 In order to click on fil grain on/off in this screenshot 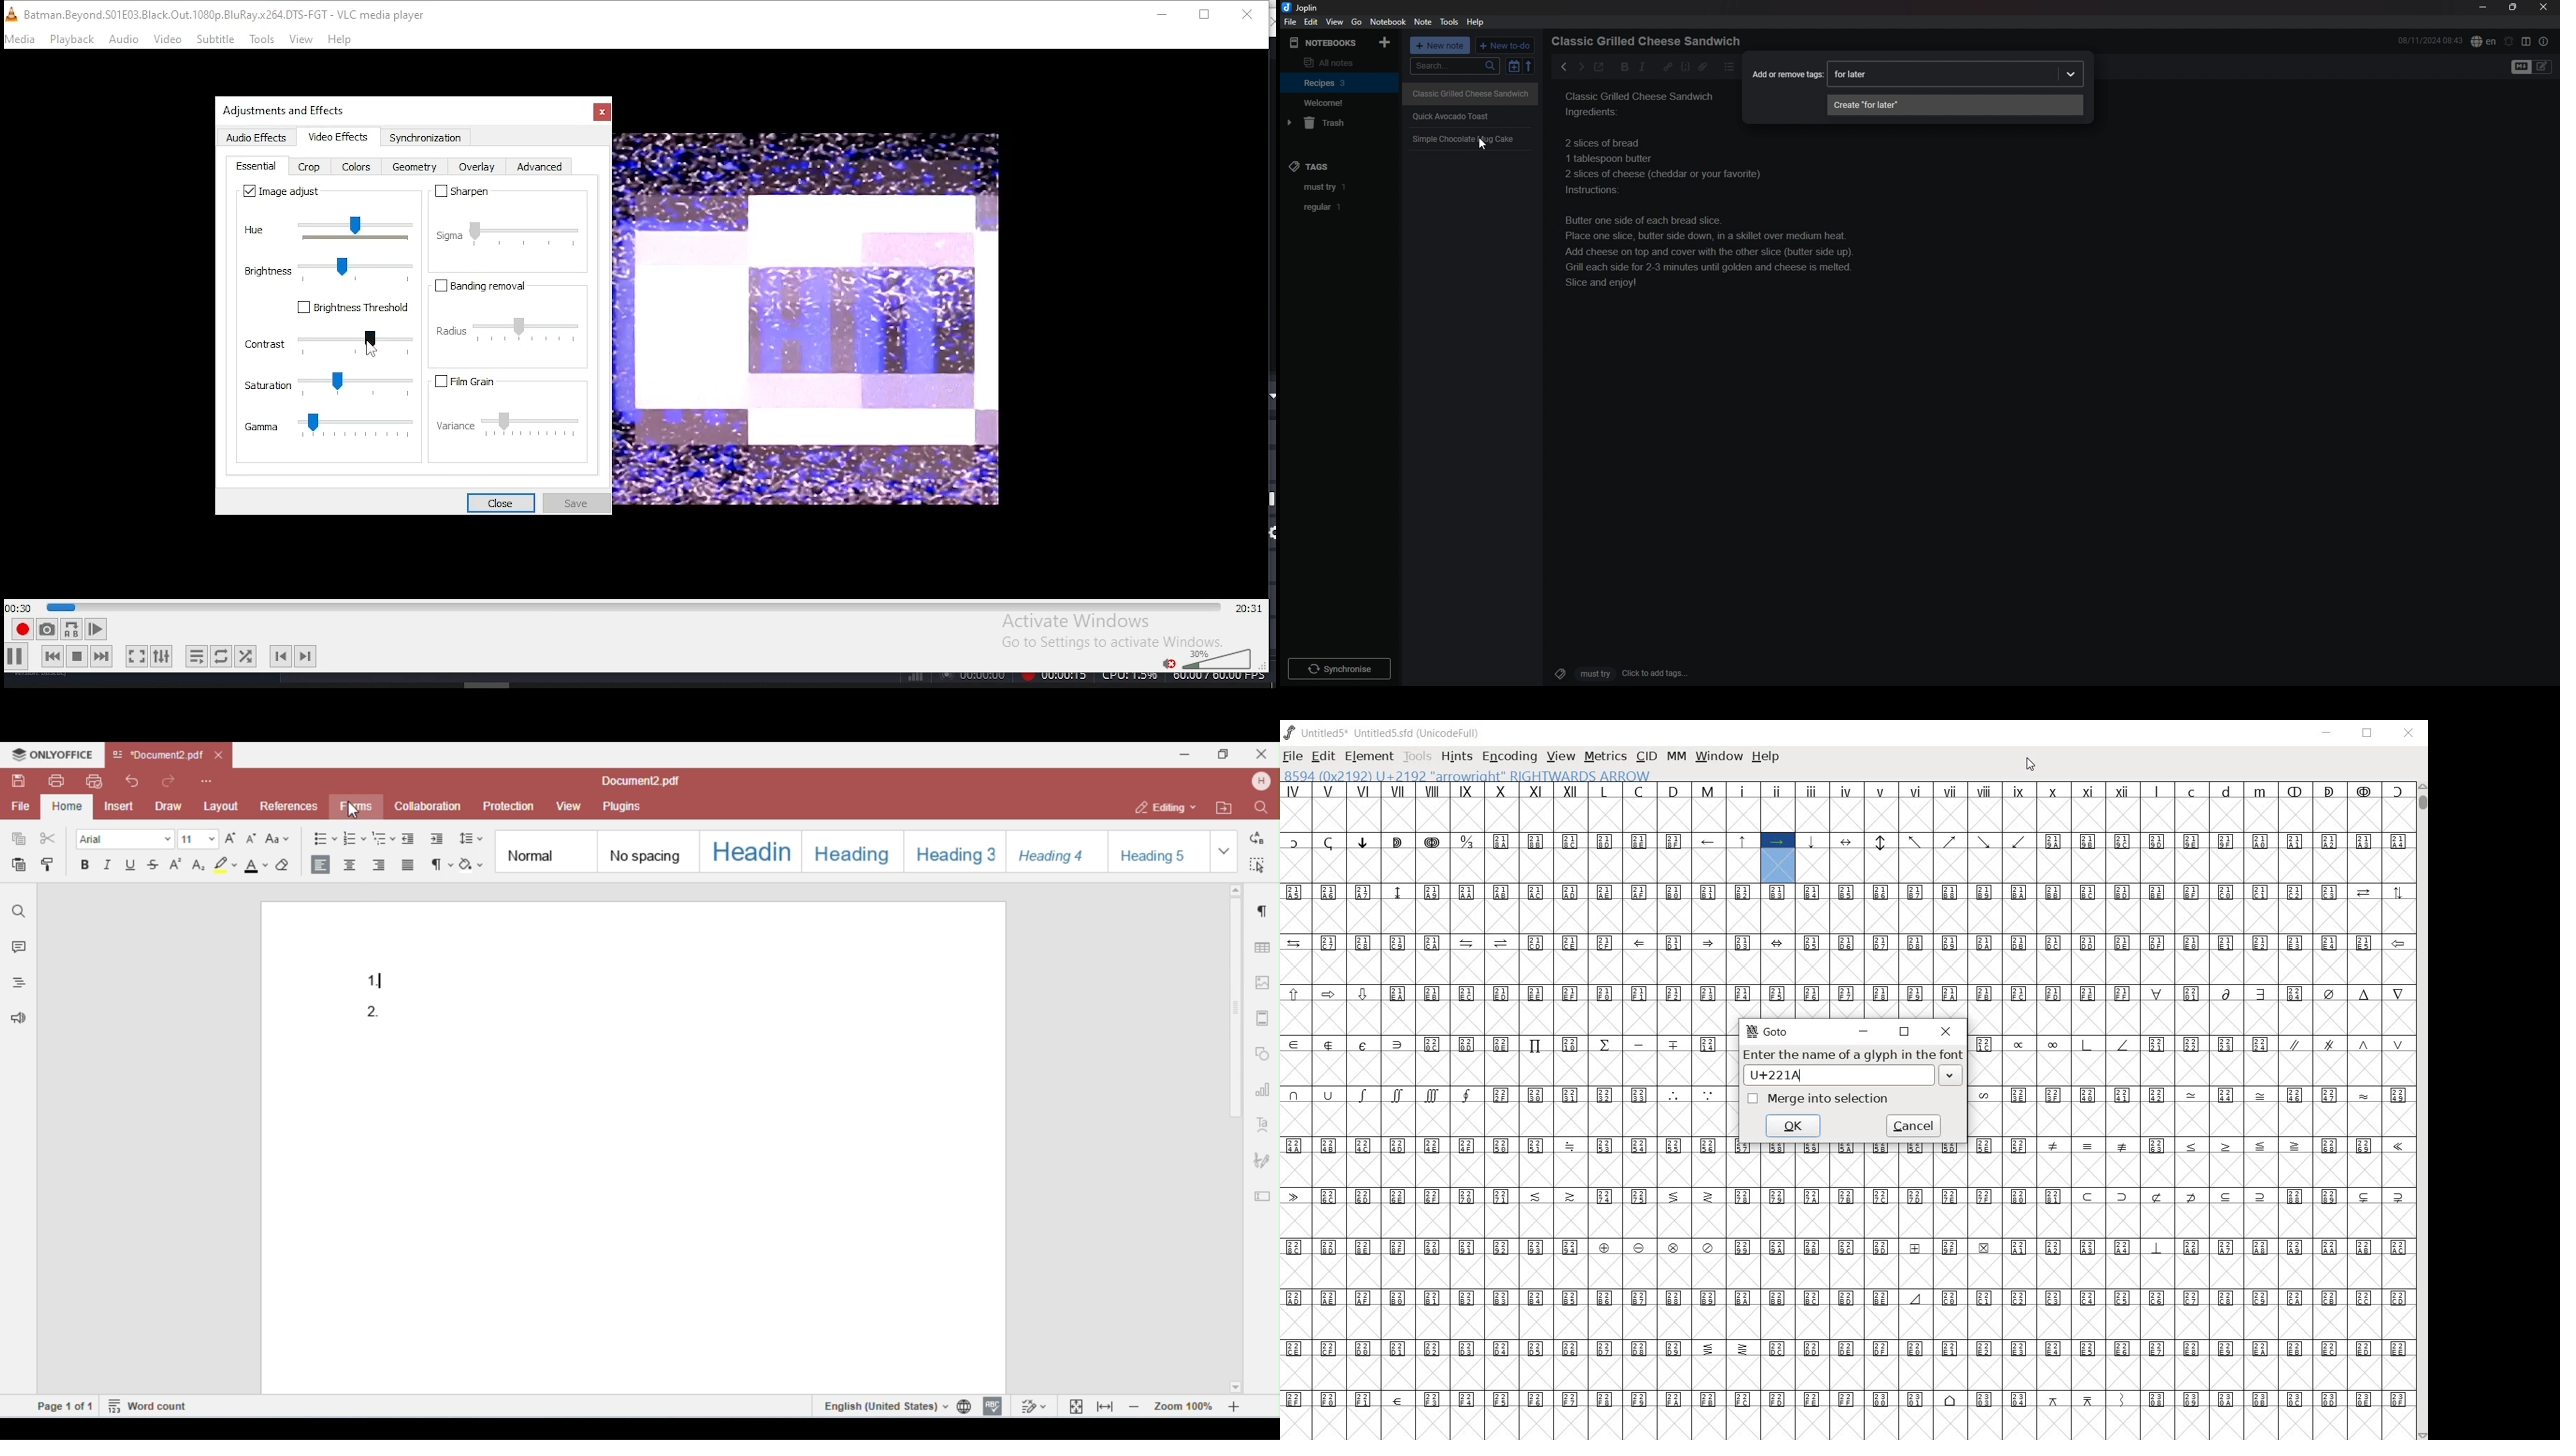, I will do `click(487, 381)`.